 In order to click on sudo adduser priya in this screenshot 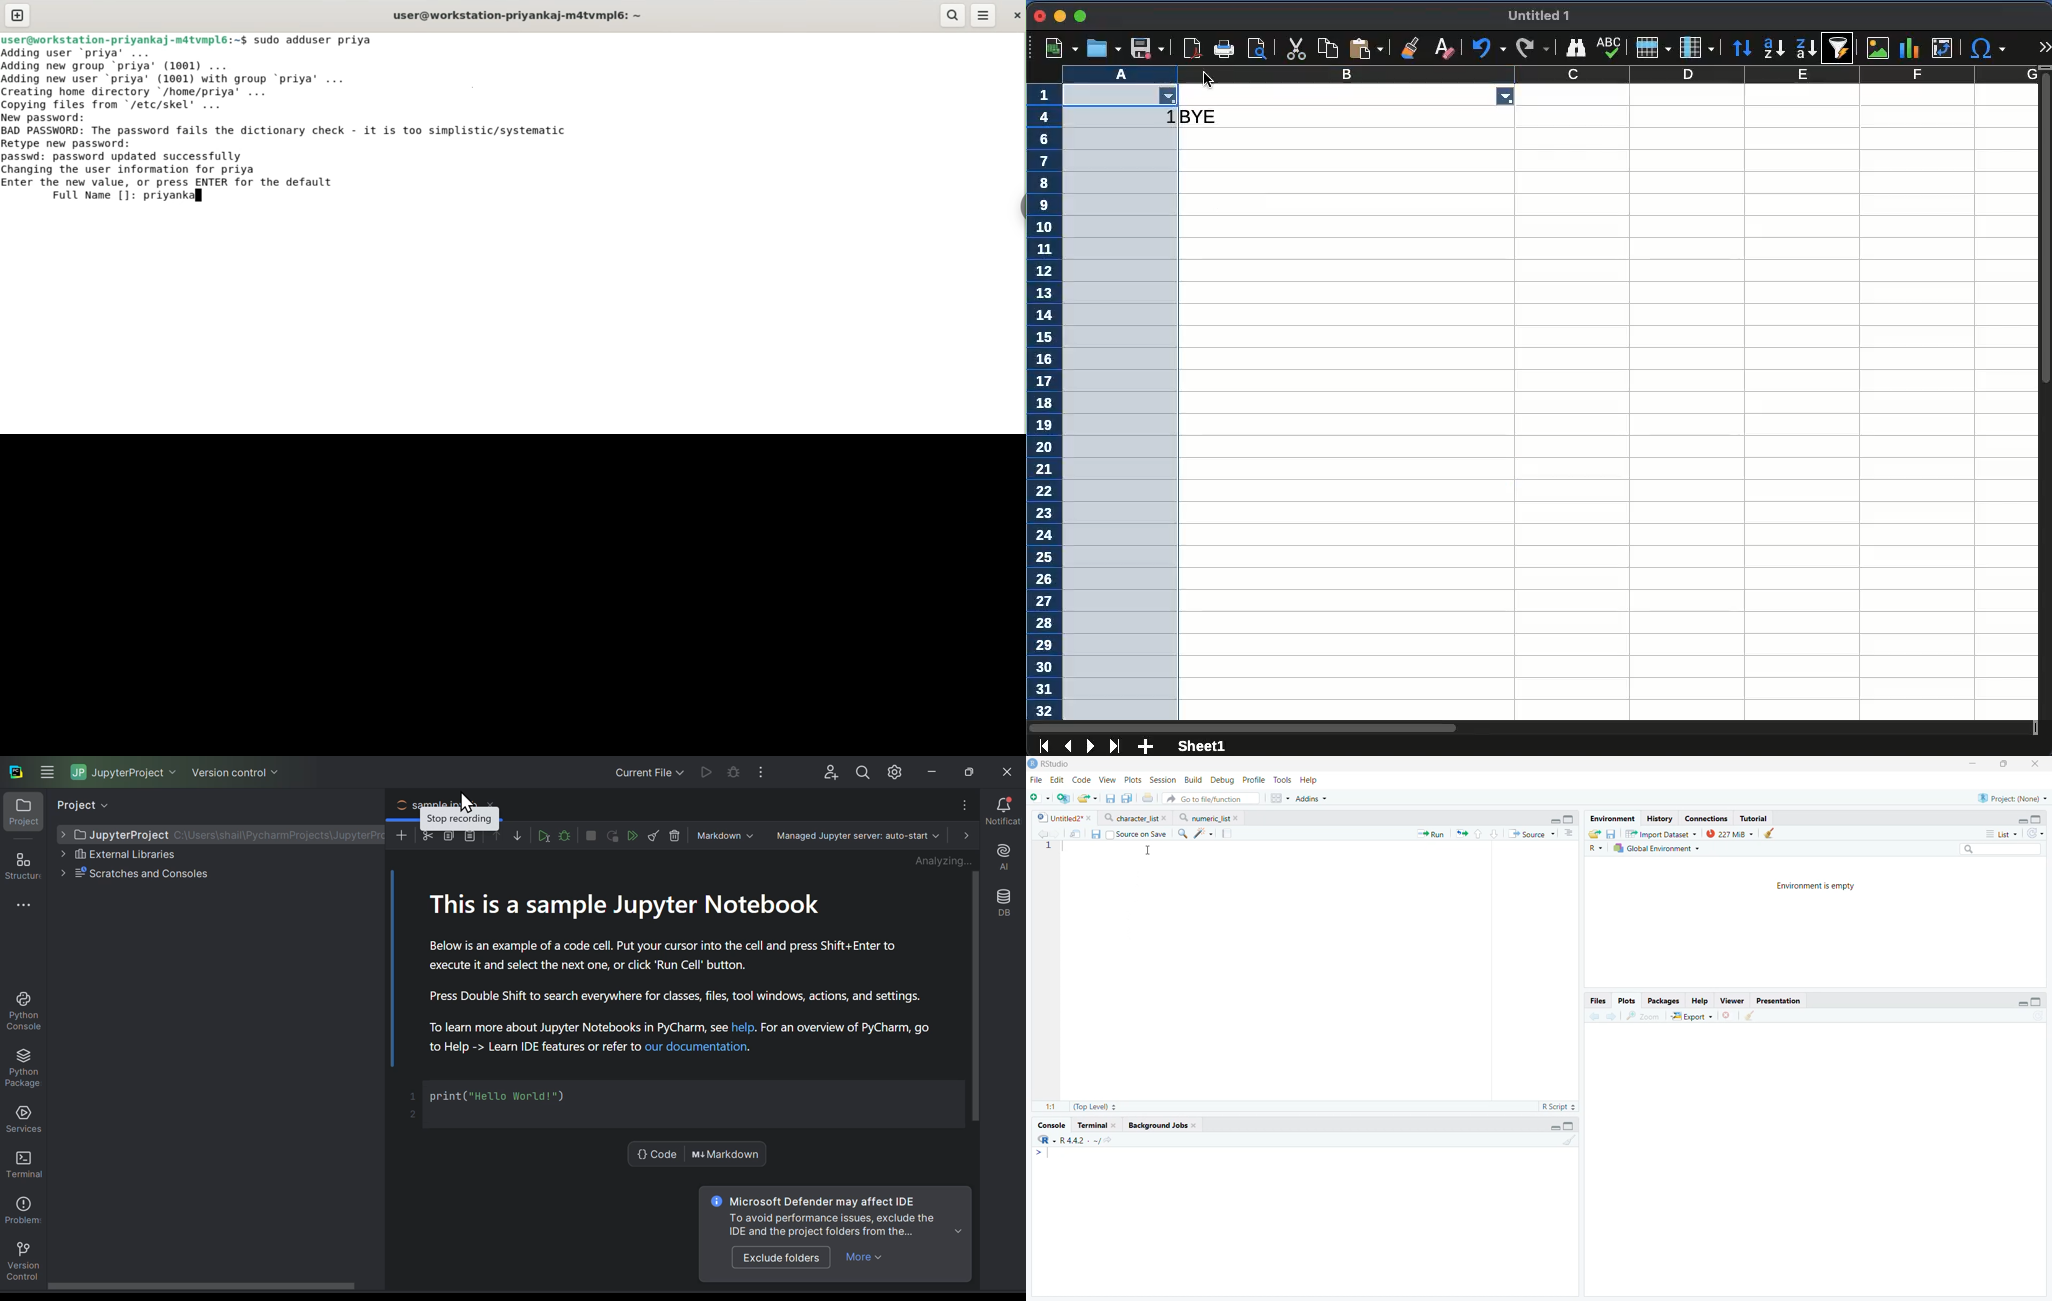, I will do `click(314, 40)`.